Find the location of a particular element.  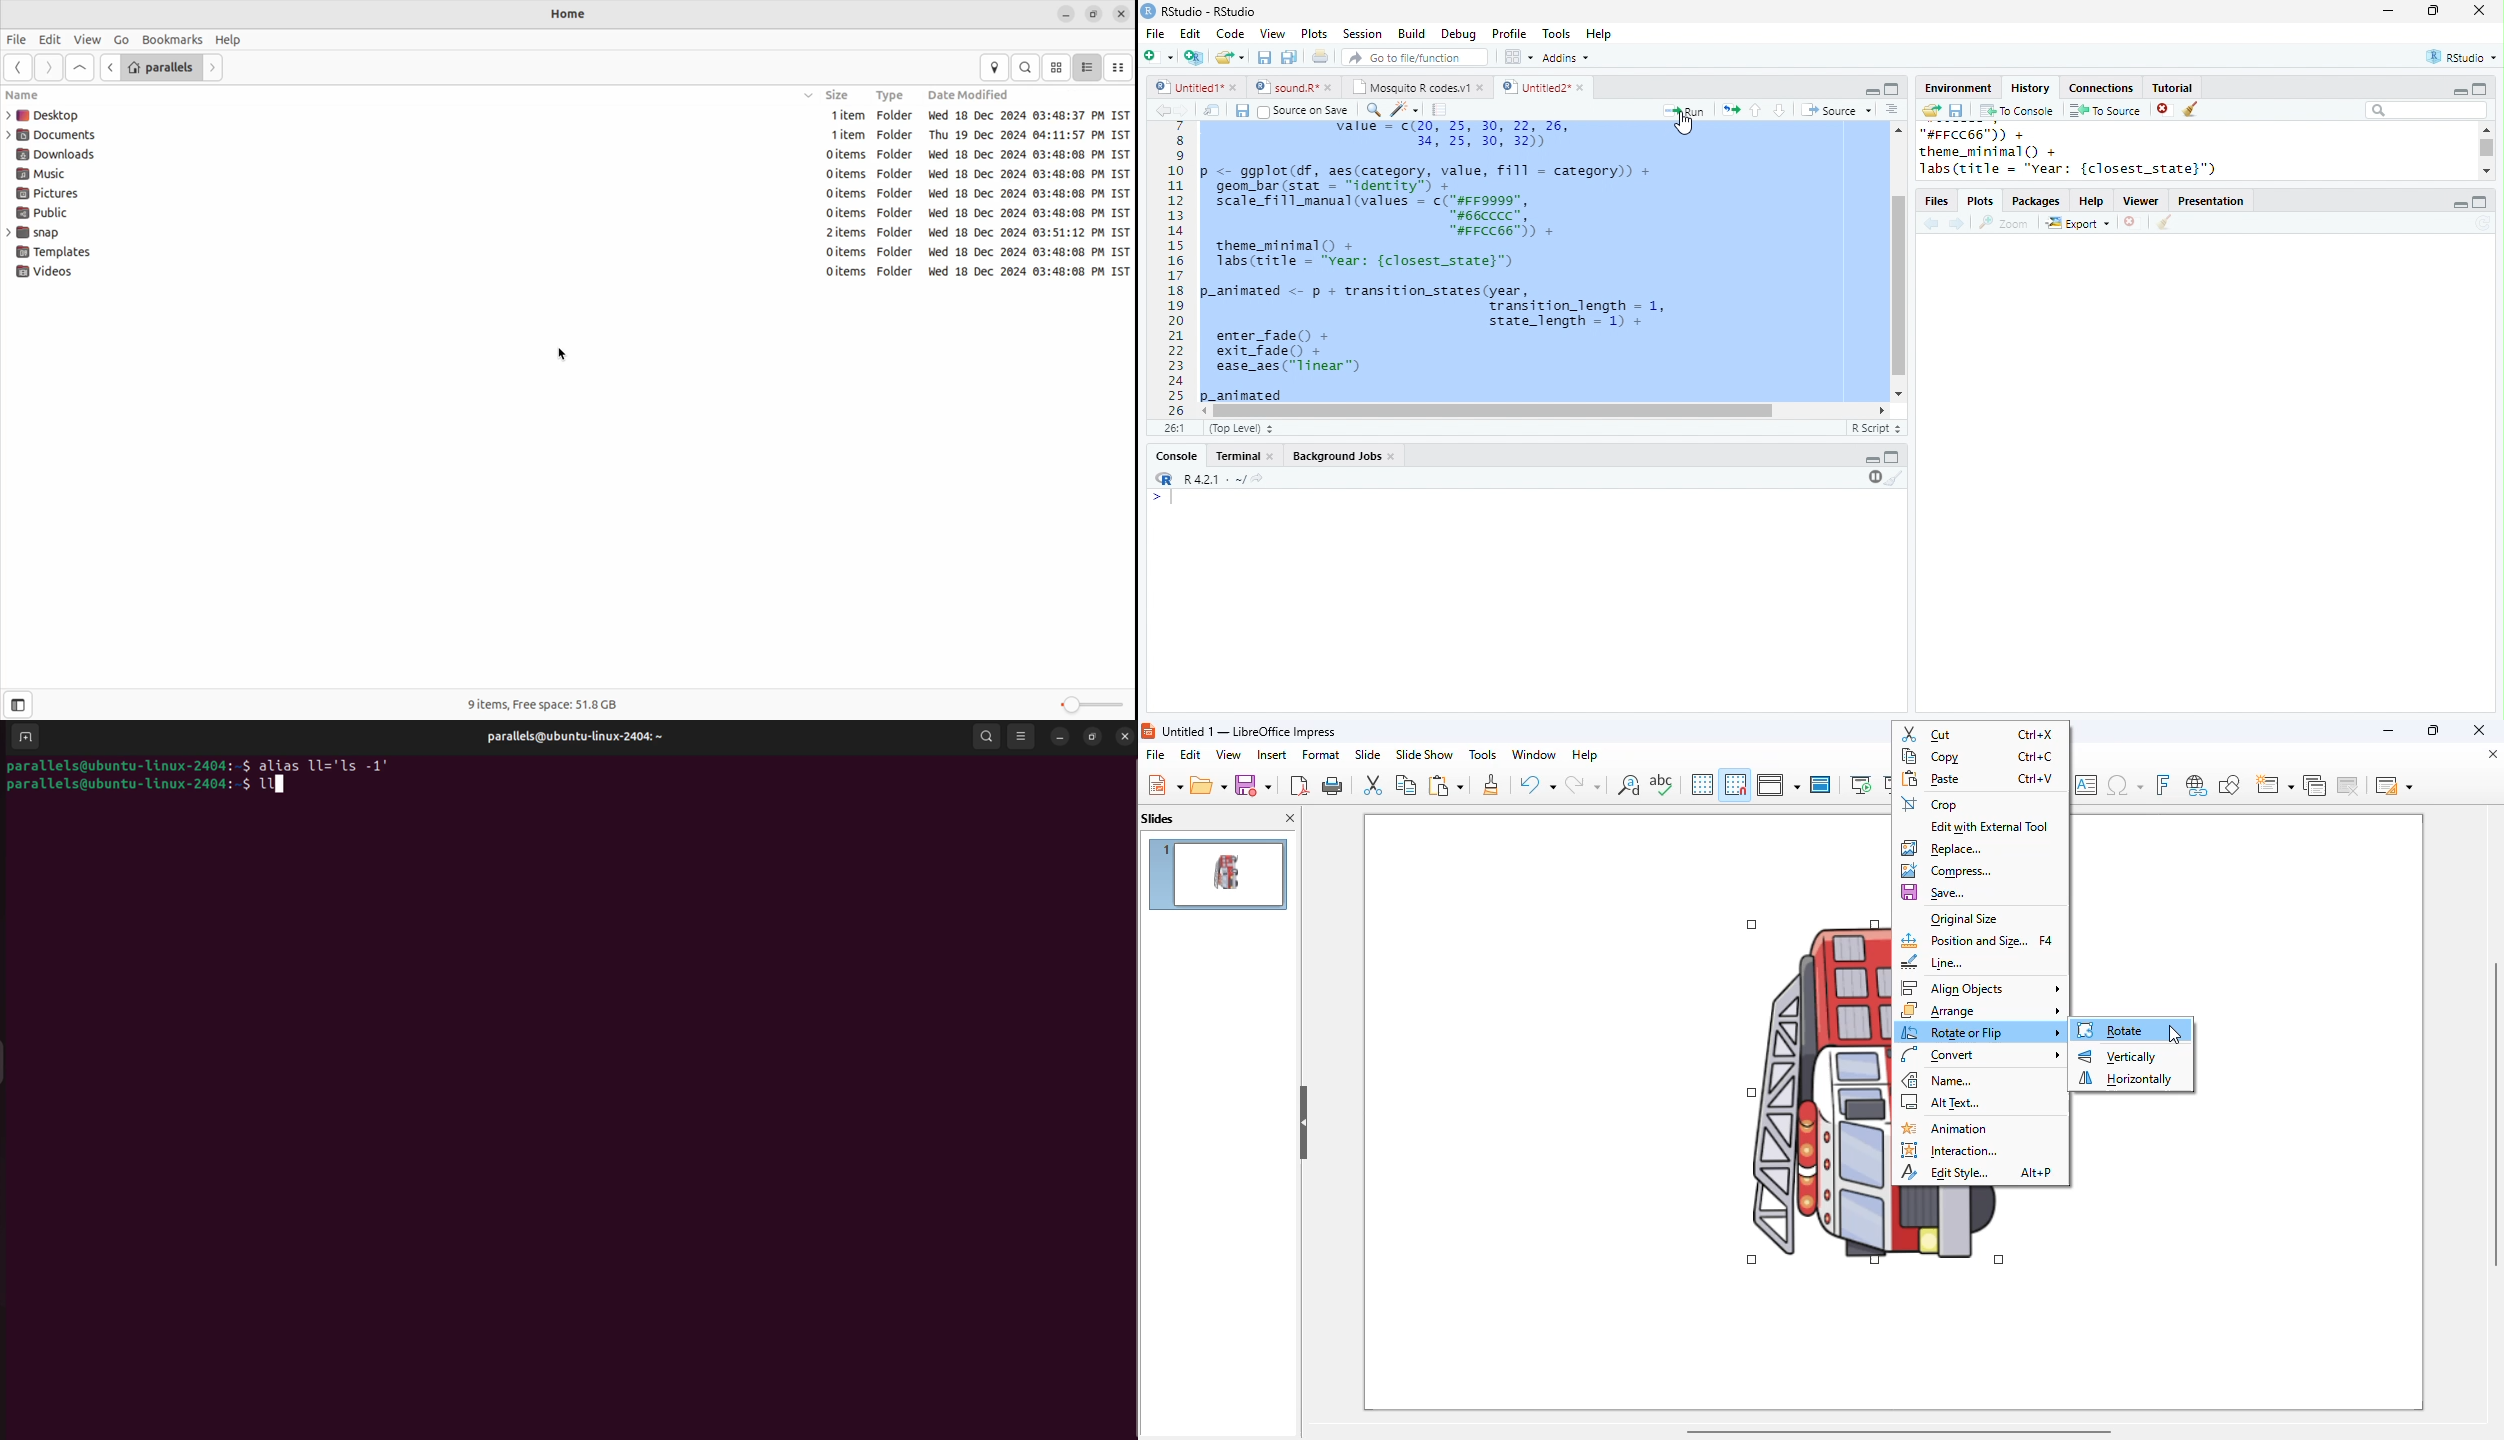

line numbering is located at coordinates (1175, 271).